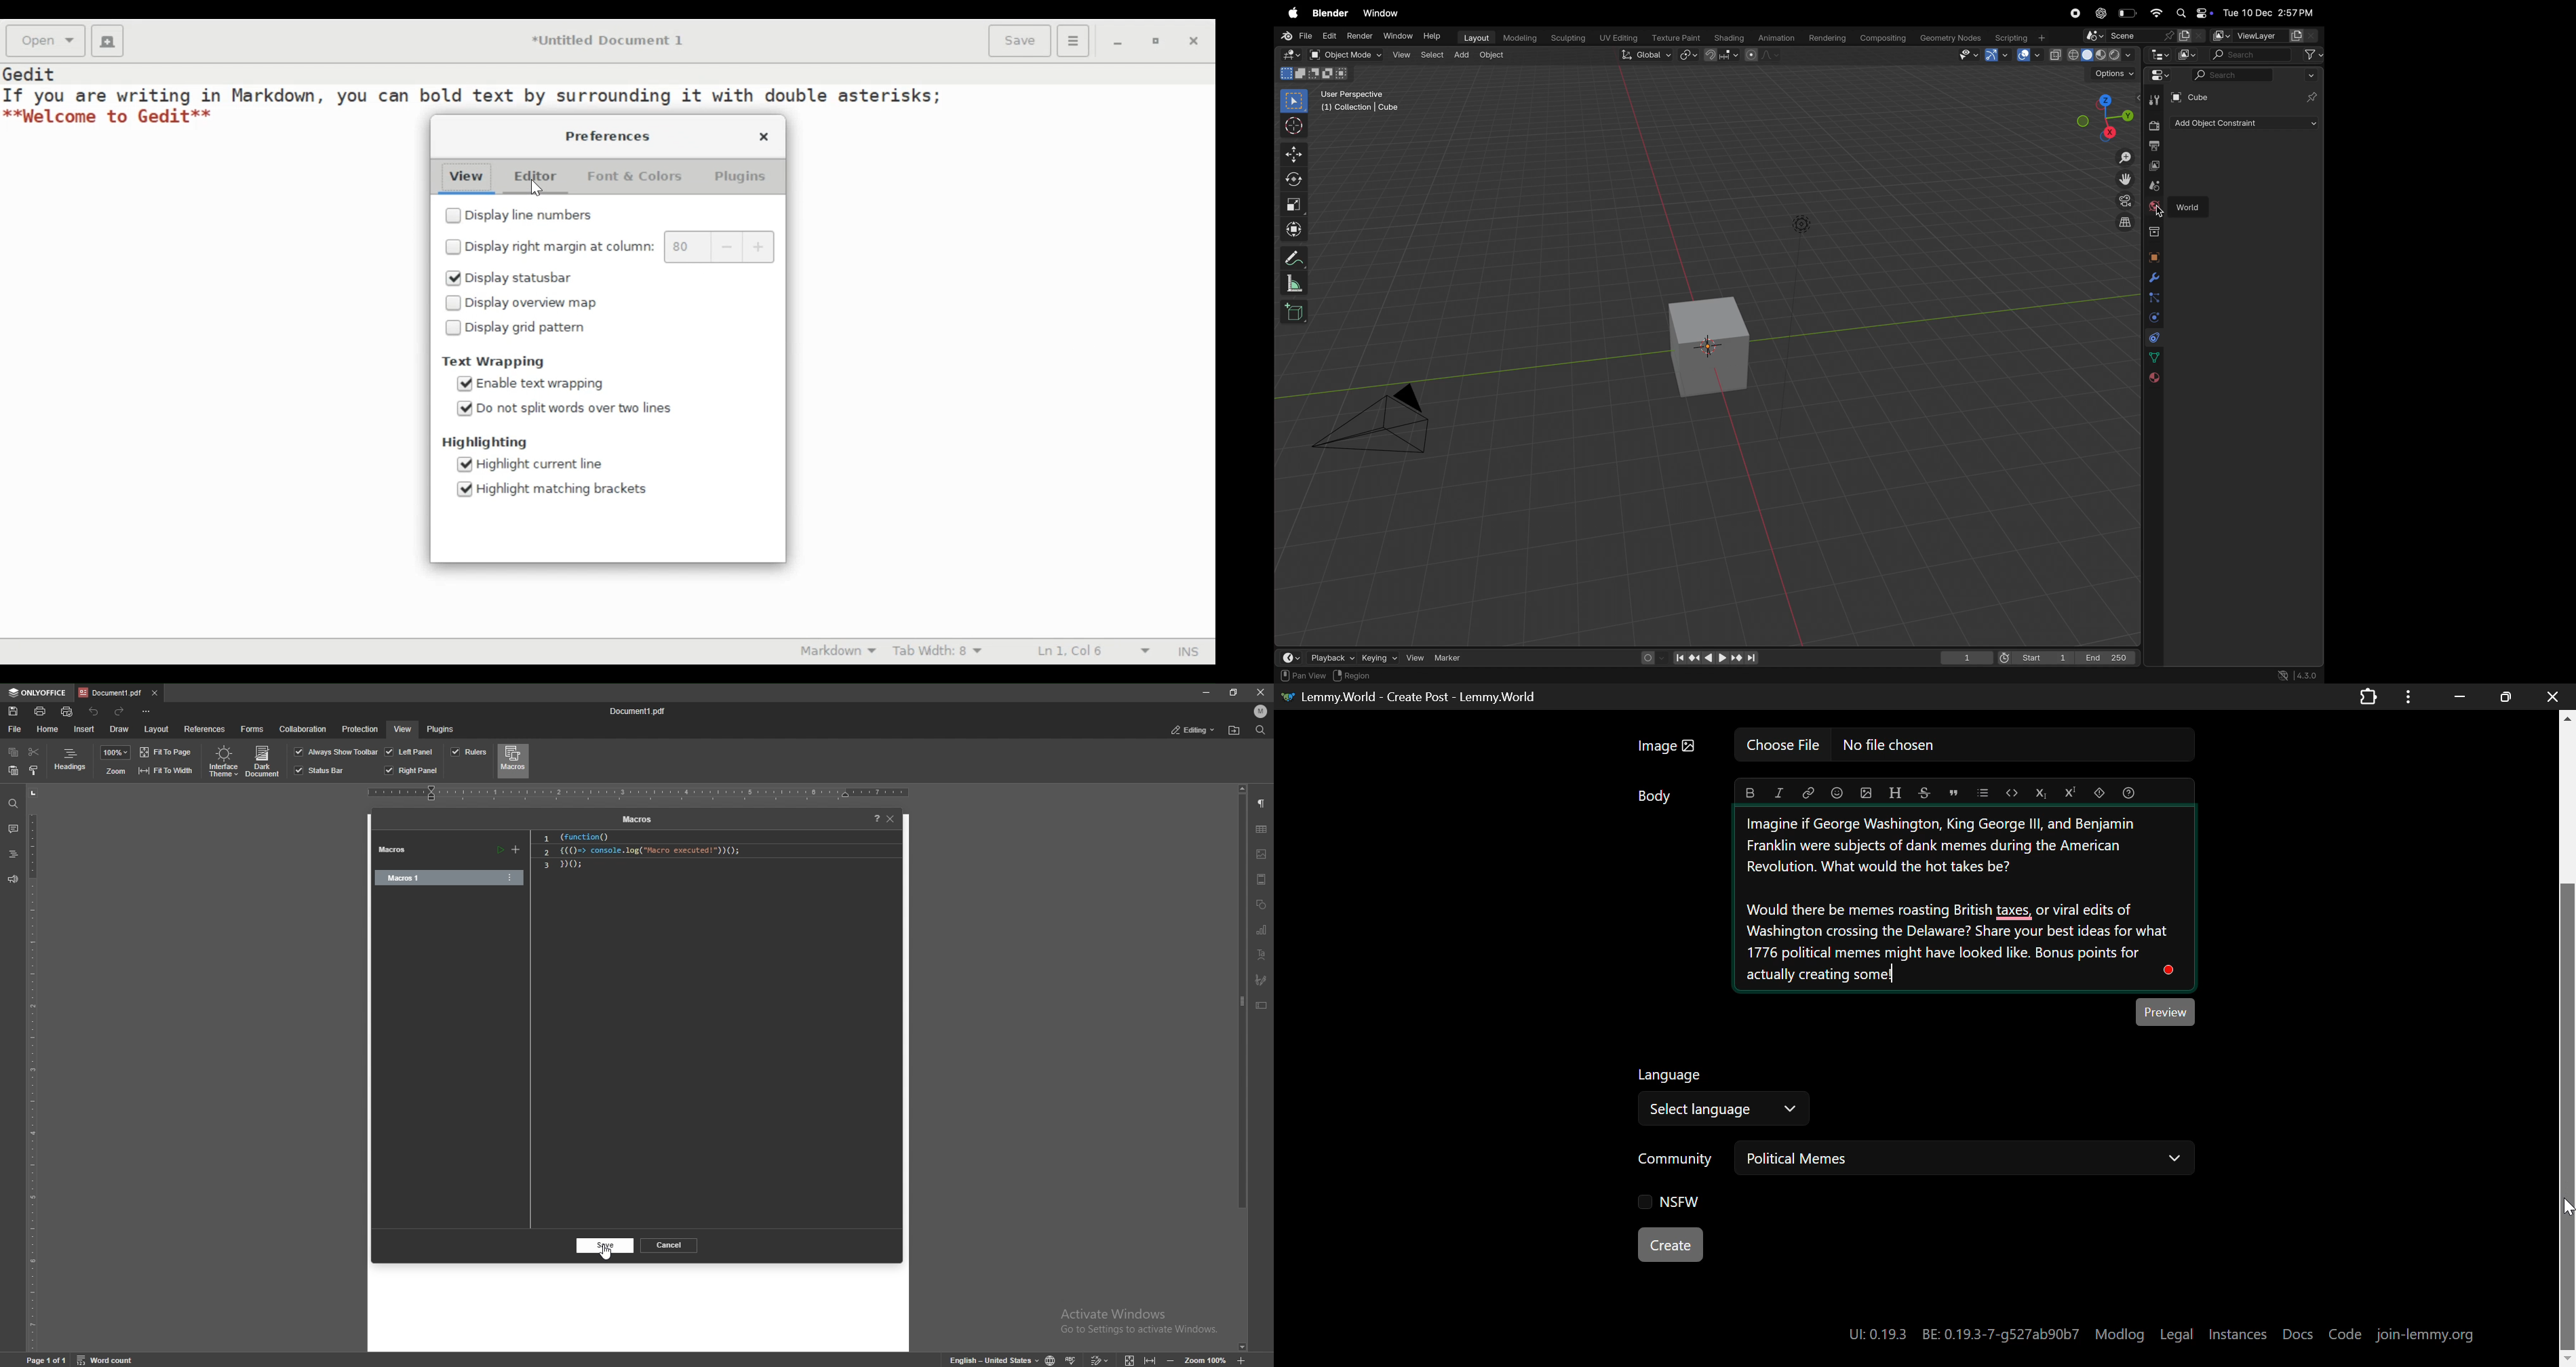 This screenshot has width=2576, height=1372. Describe the element at coordinates (1051, 1359) in the screenshot. I see `change doc language` at that location.